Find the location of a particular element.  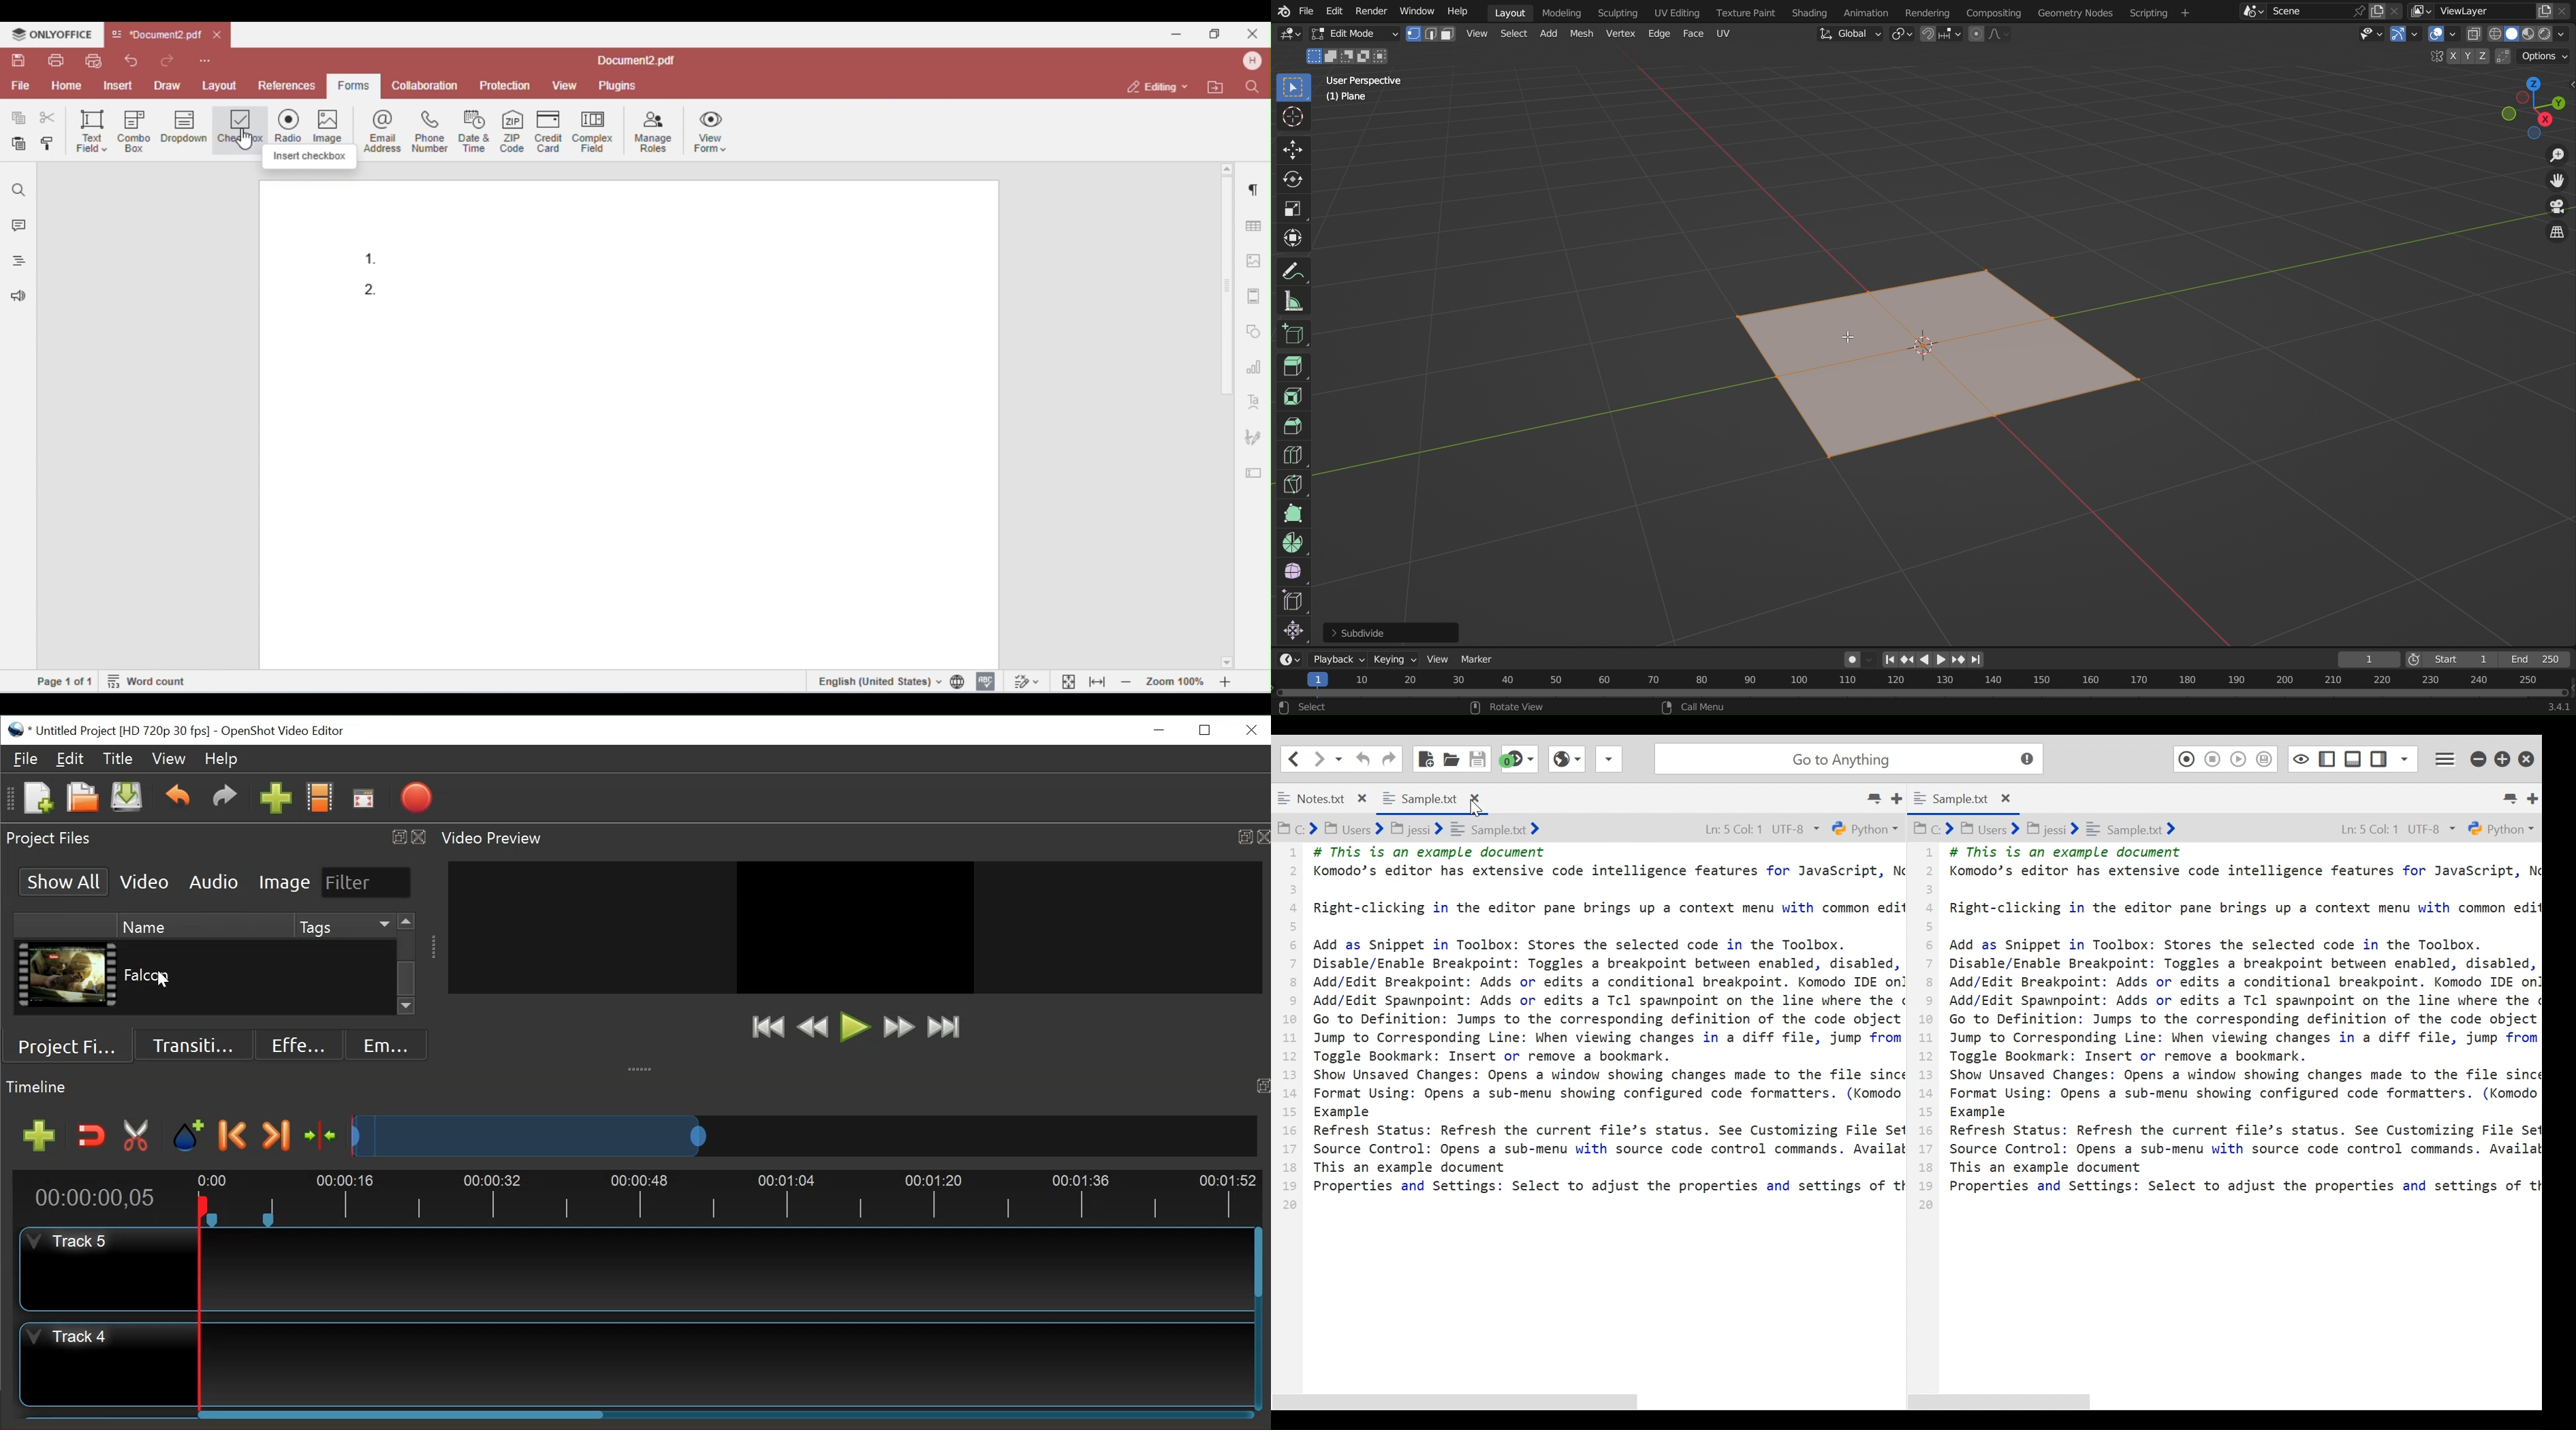

Jump to End is located at coordinates (944, 1029).